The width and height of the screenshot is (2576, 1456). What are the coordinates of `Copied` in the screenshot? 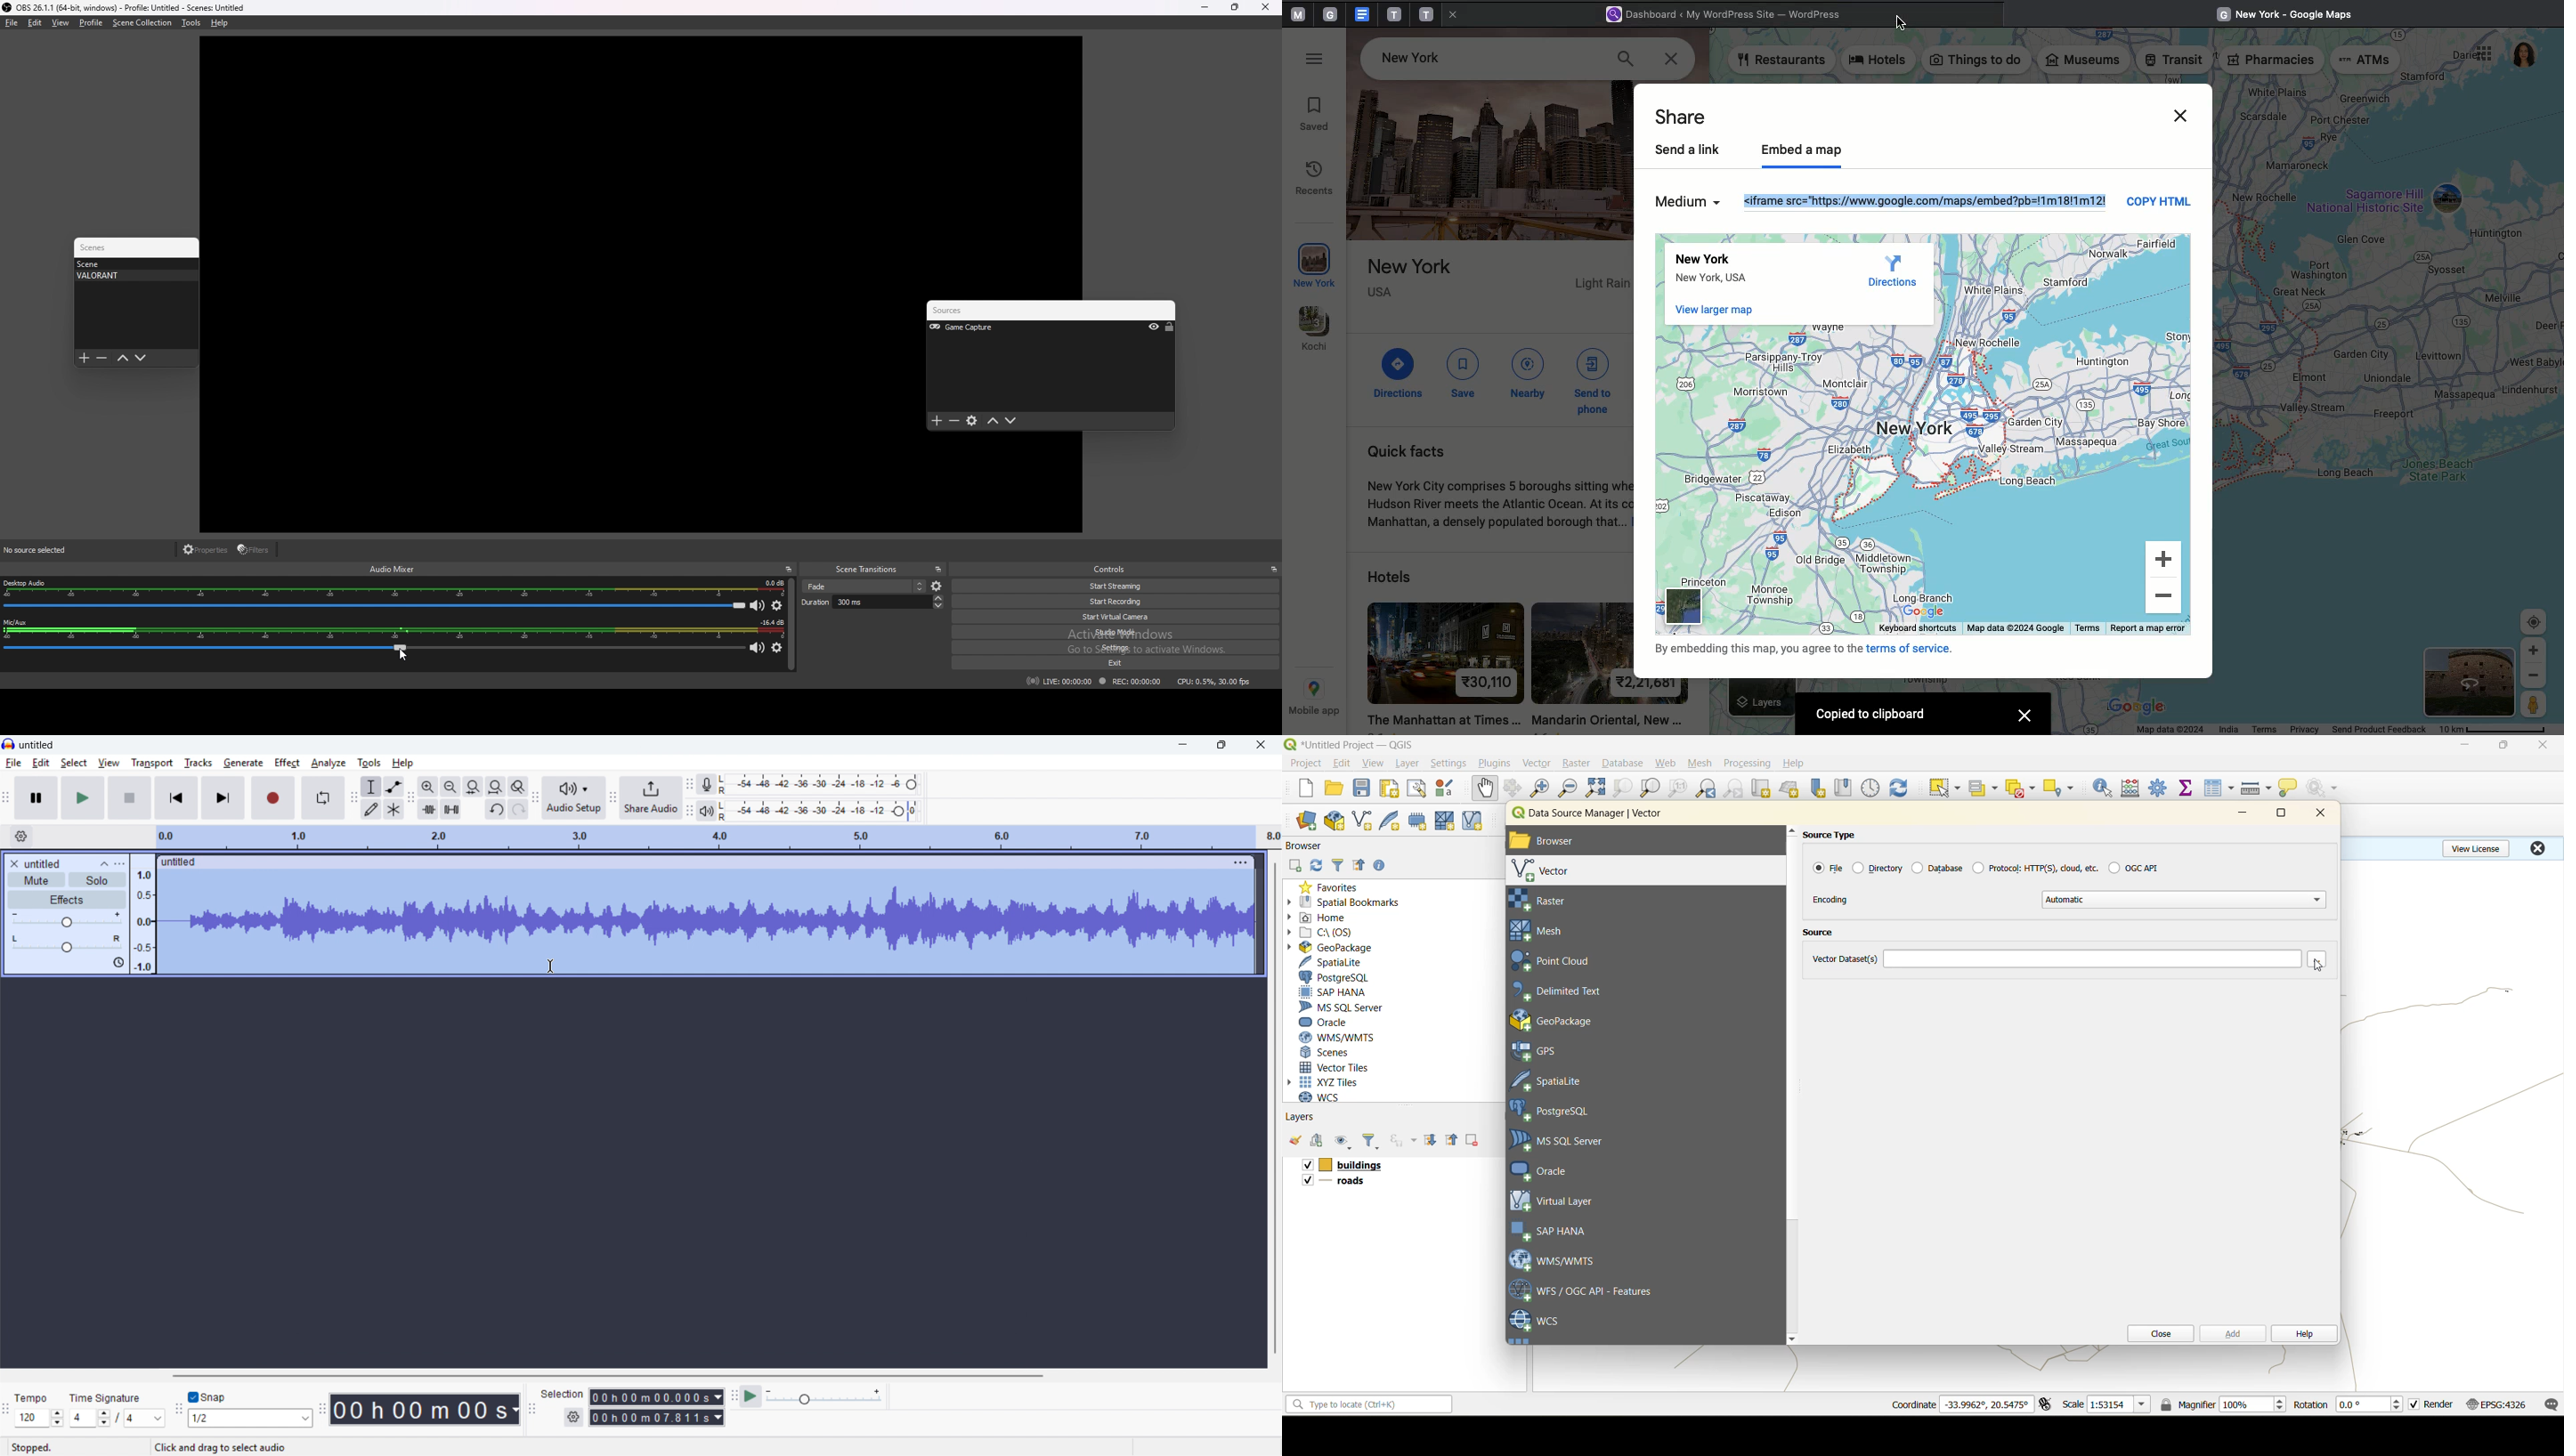 It's located at (1929, 200).